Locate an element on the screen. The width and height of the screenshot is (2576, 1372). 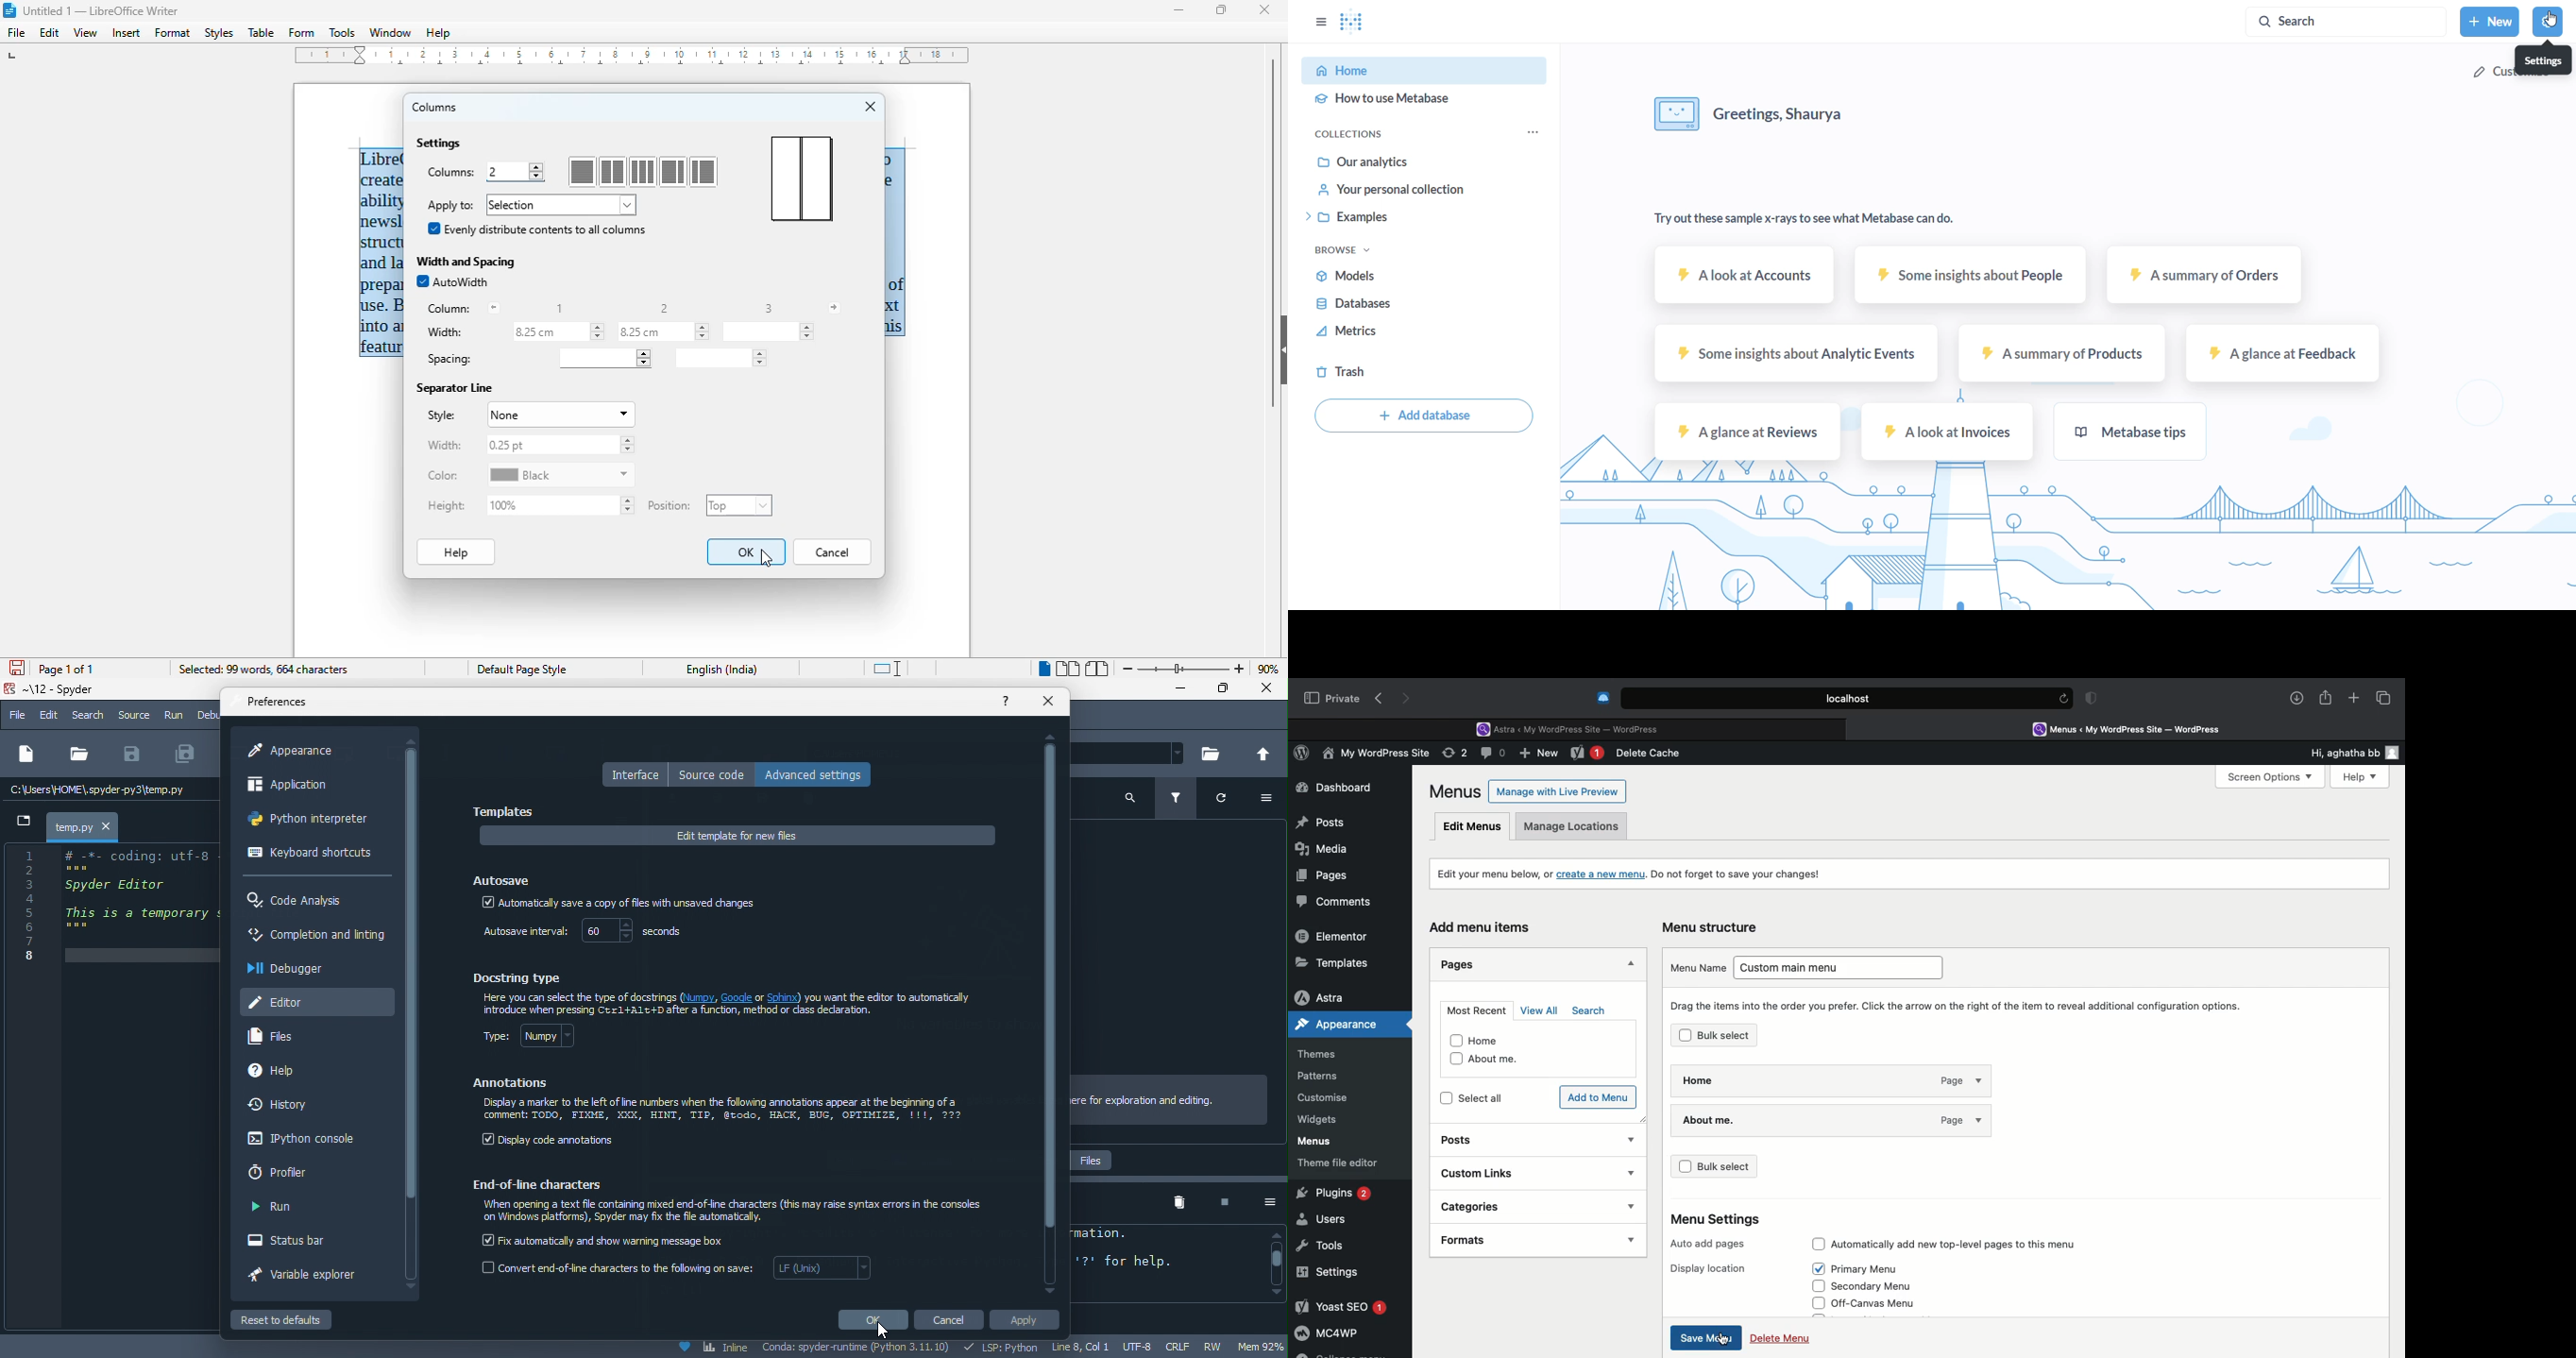
minimize is located at coordinates (1174, 690).